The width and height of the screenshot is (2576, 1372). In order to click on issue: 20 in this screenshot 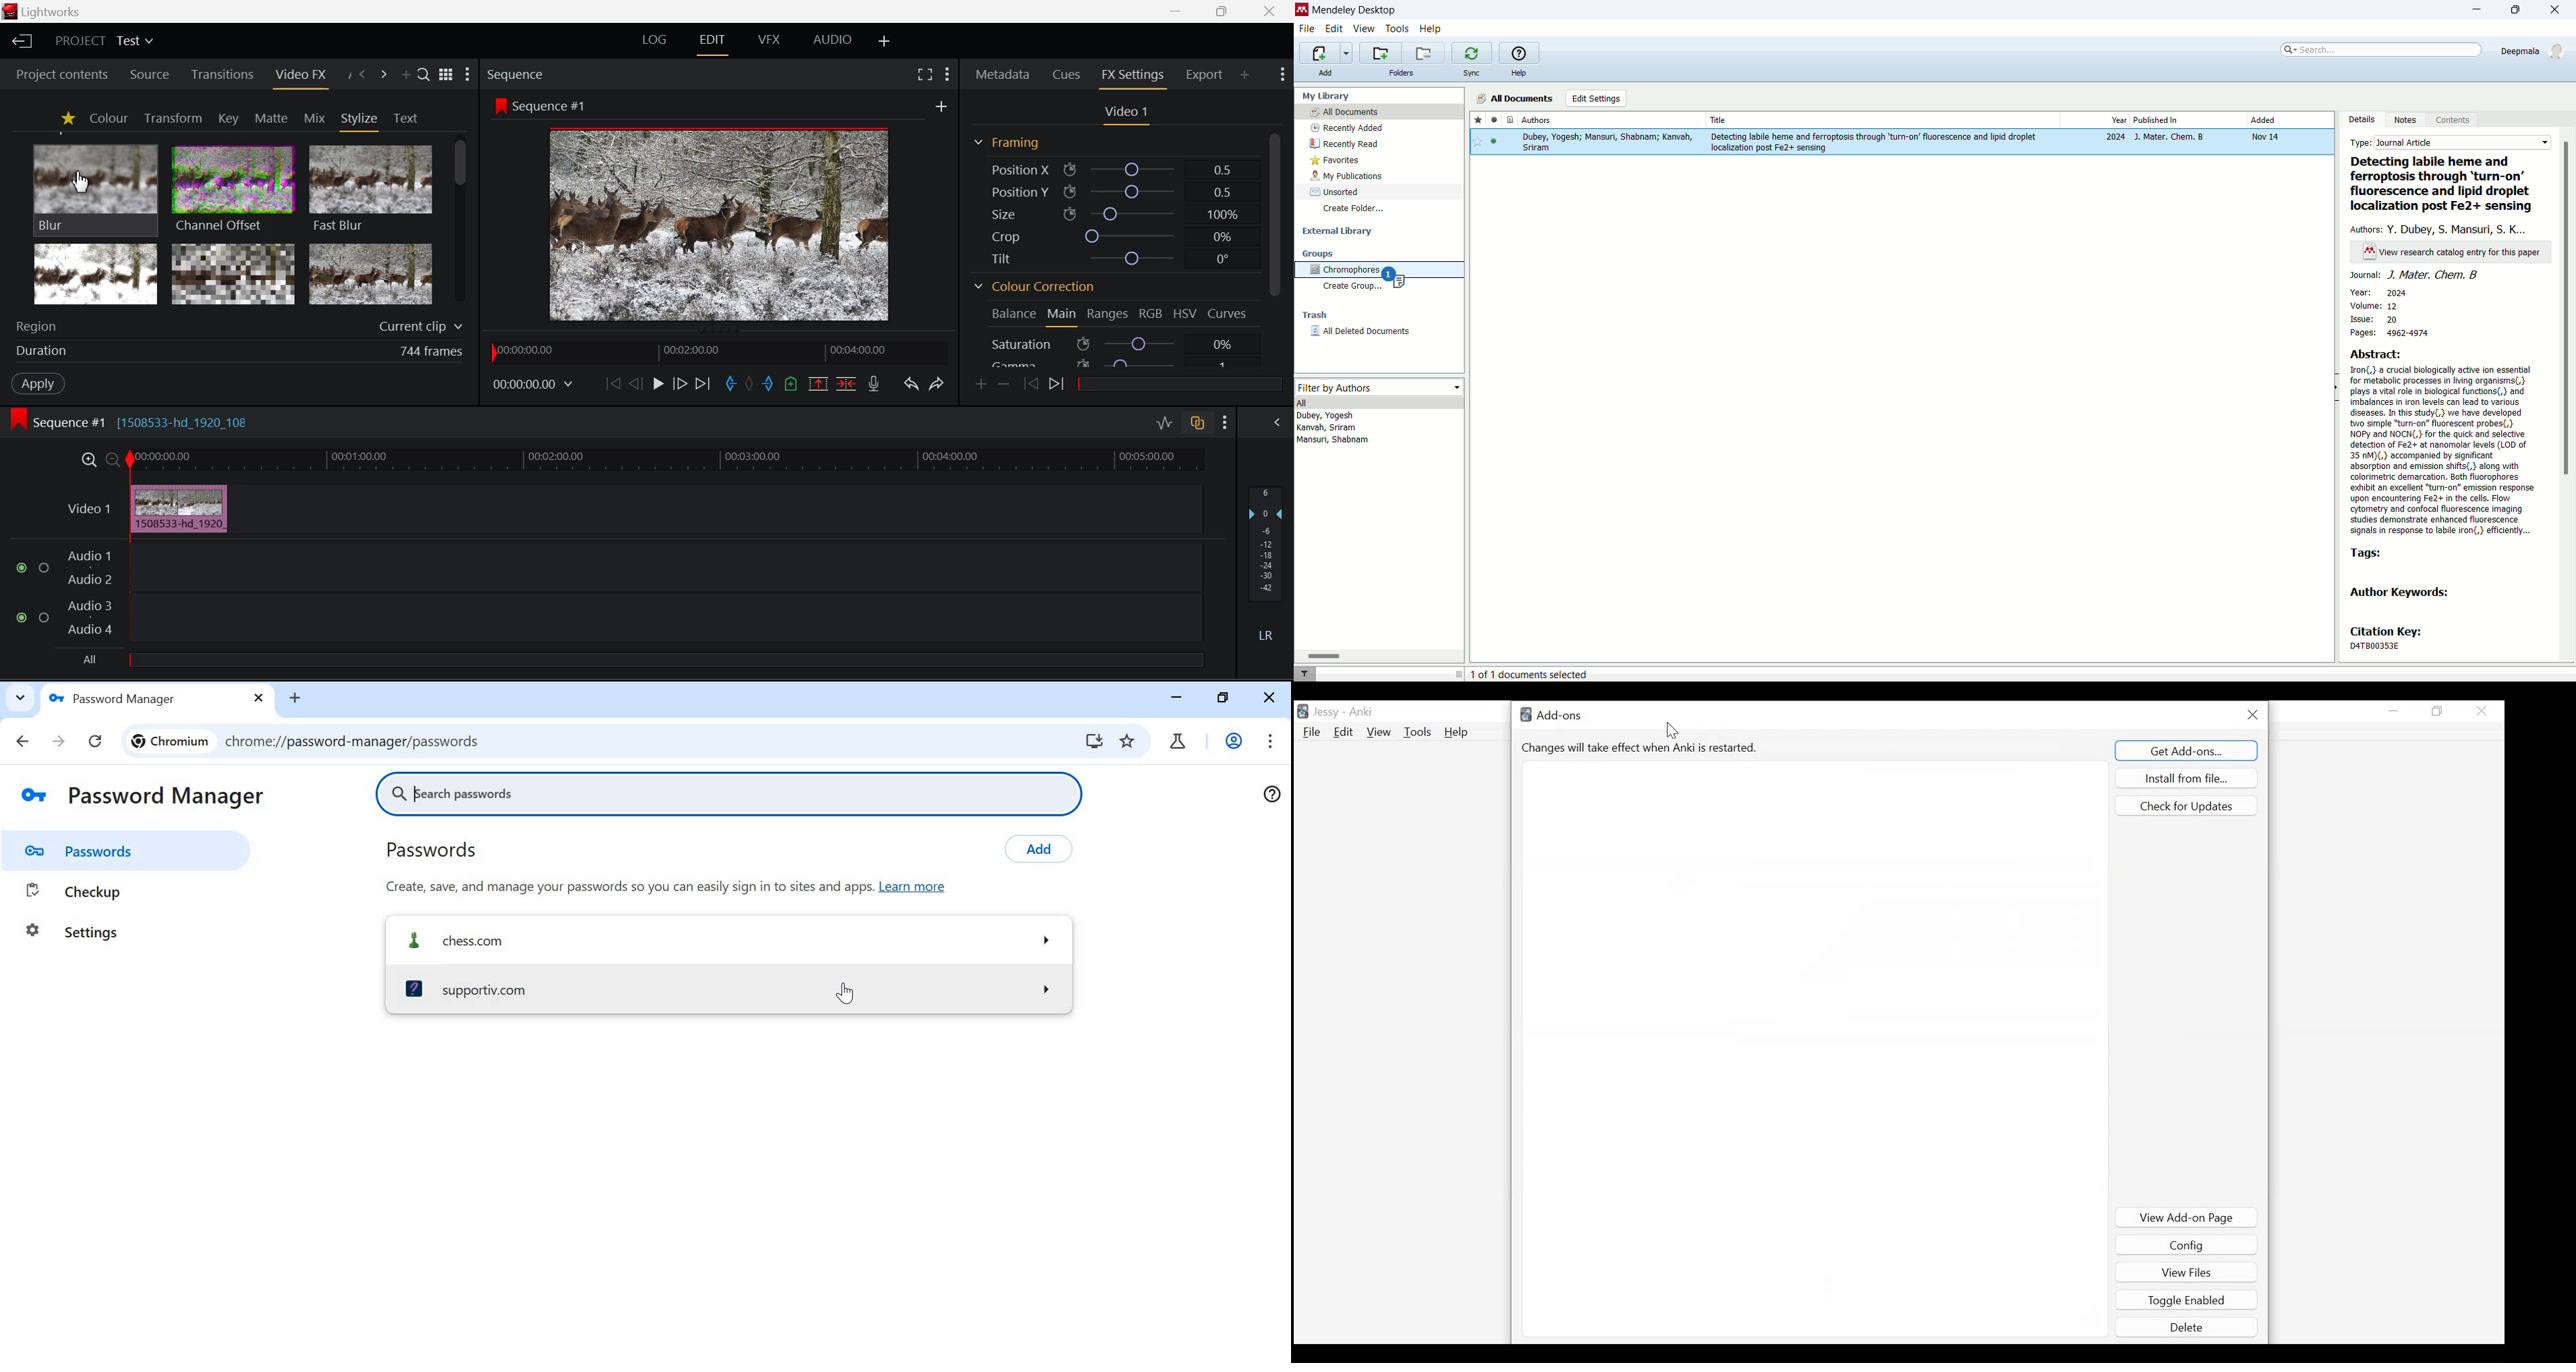, I will do `click(2378, 320)`.